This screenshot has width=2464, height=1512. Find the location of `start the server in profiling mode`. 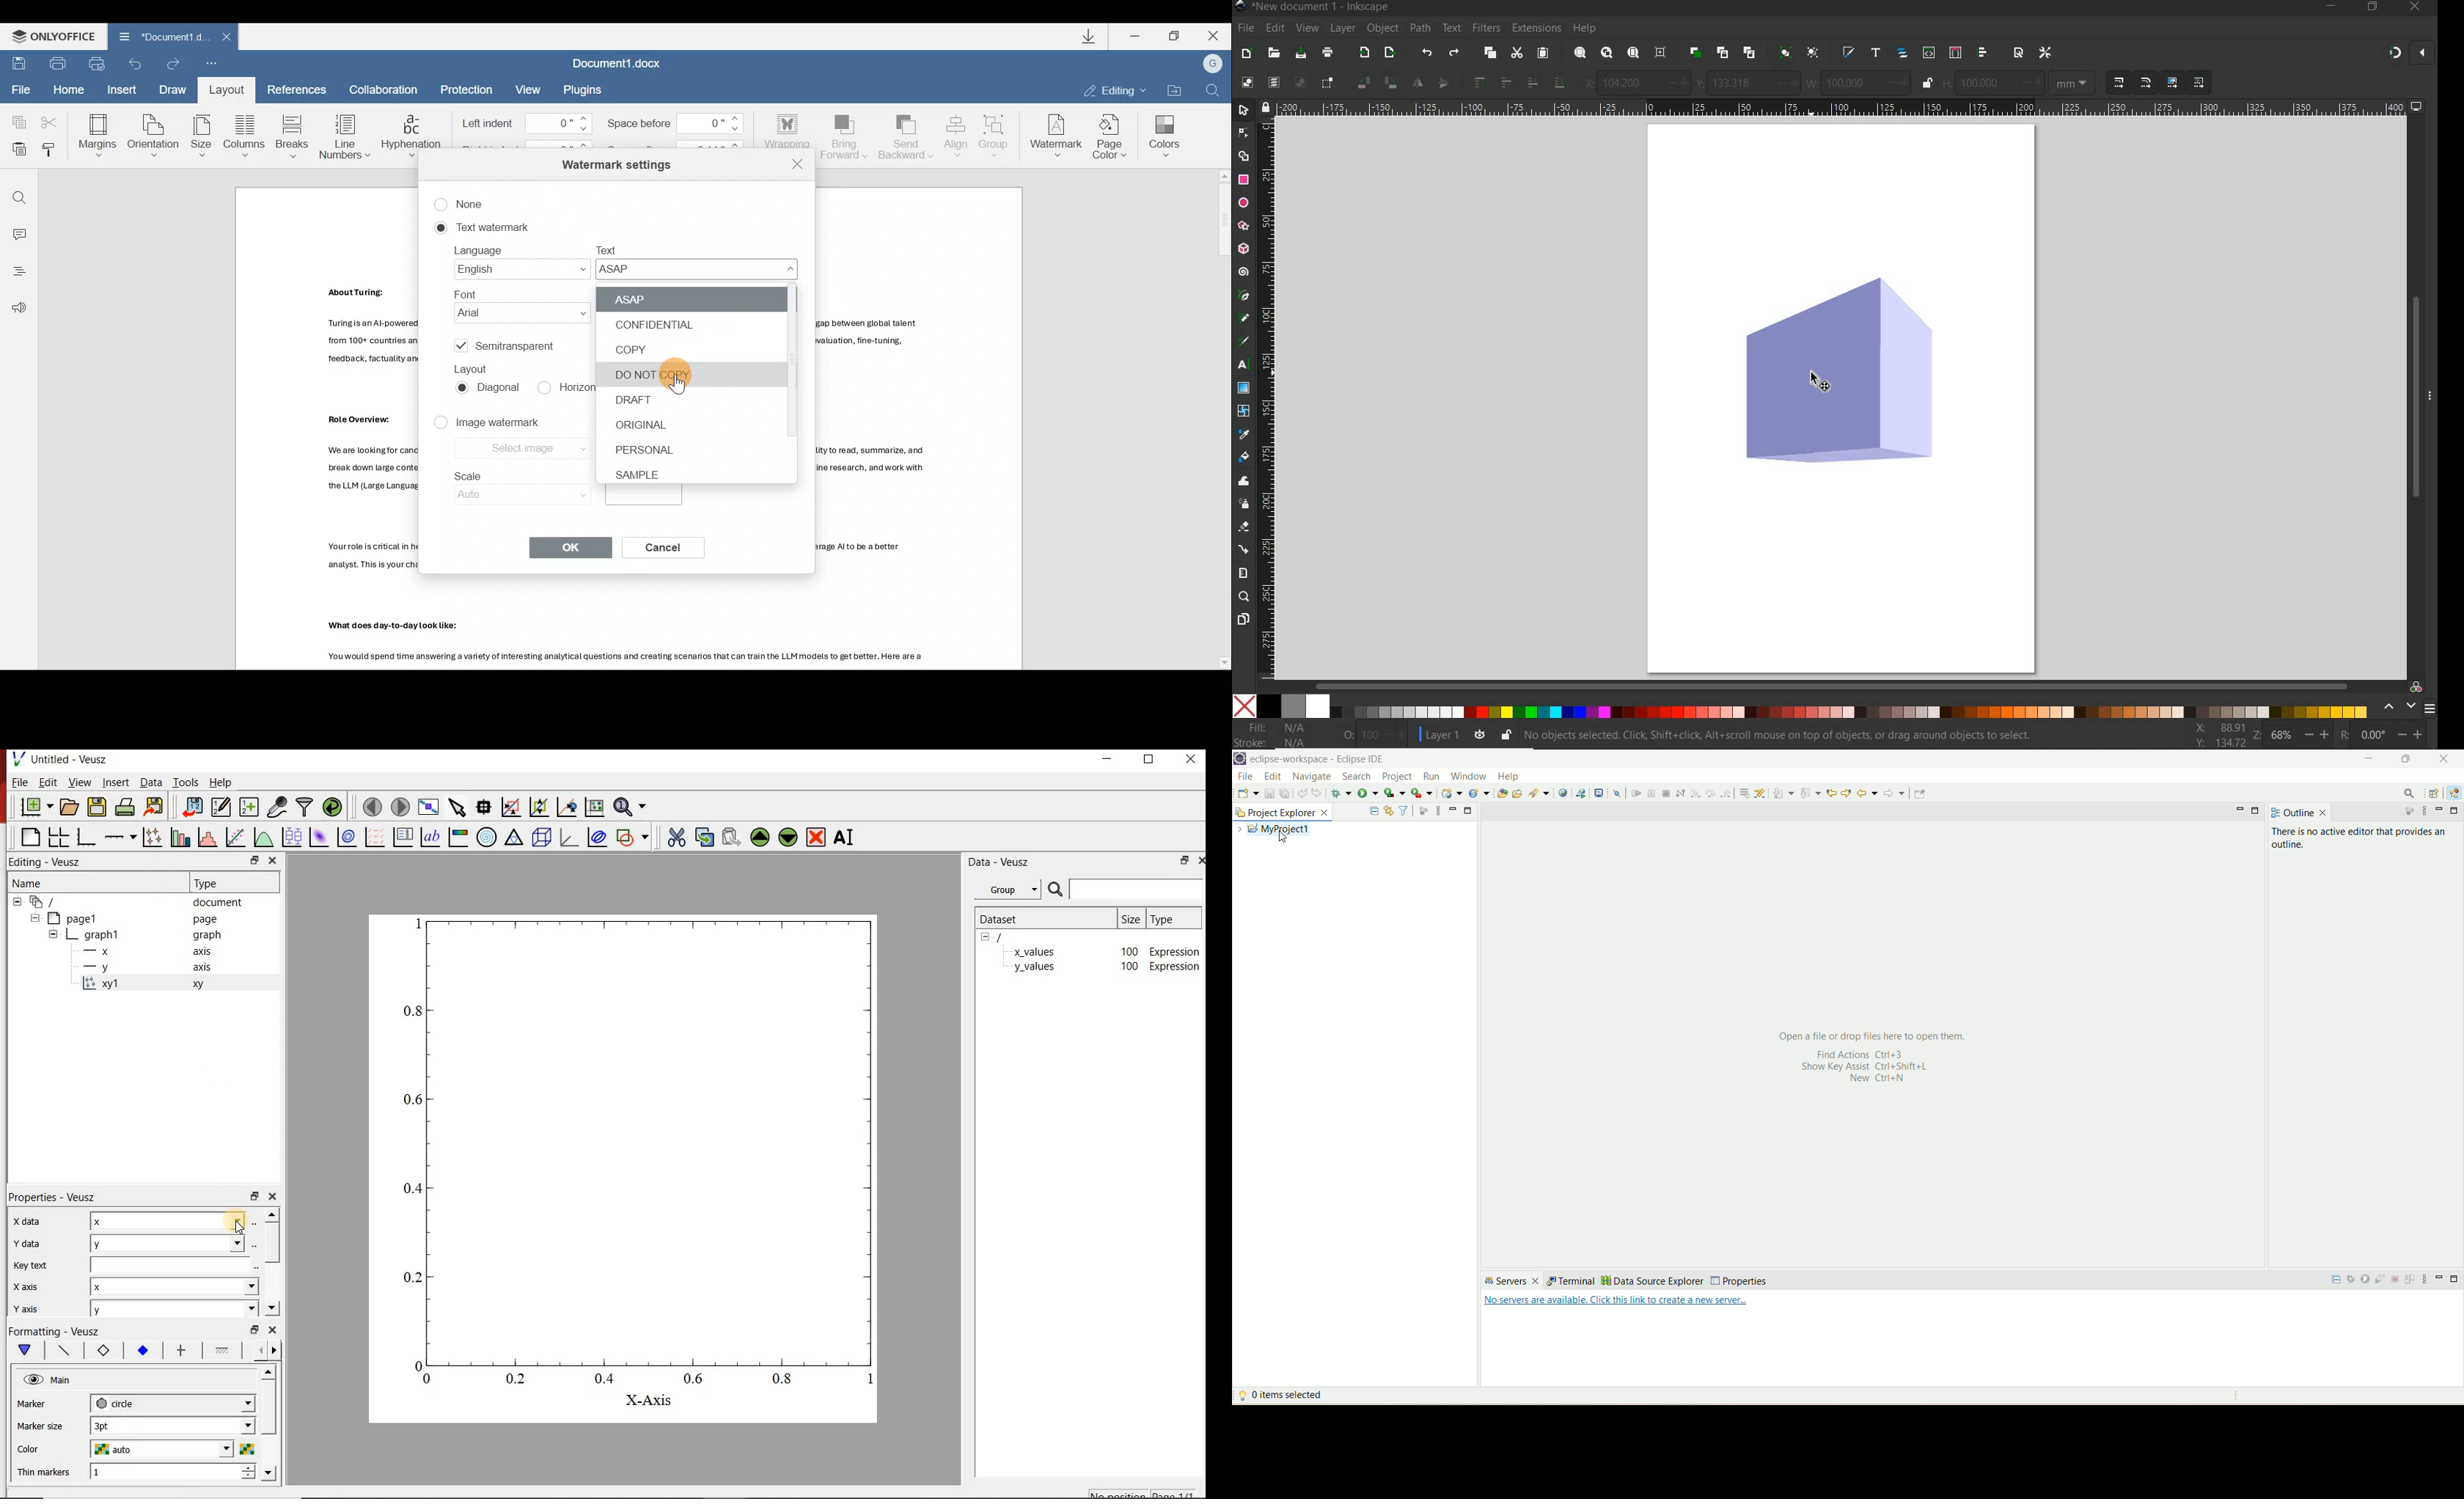

start the server in profiling mode is located at coordinates (2383, 1281).